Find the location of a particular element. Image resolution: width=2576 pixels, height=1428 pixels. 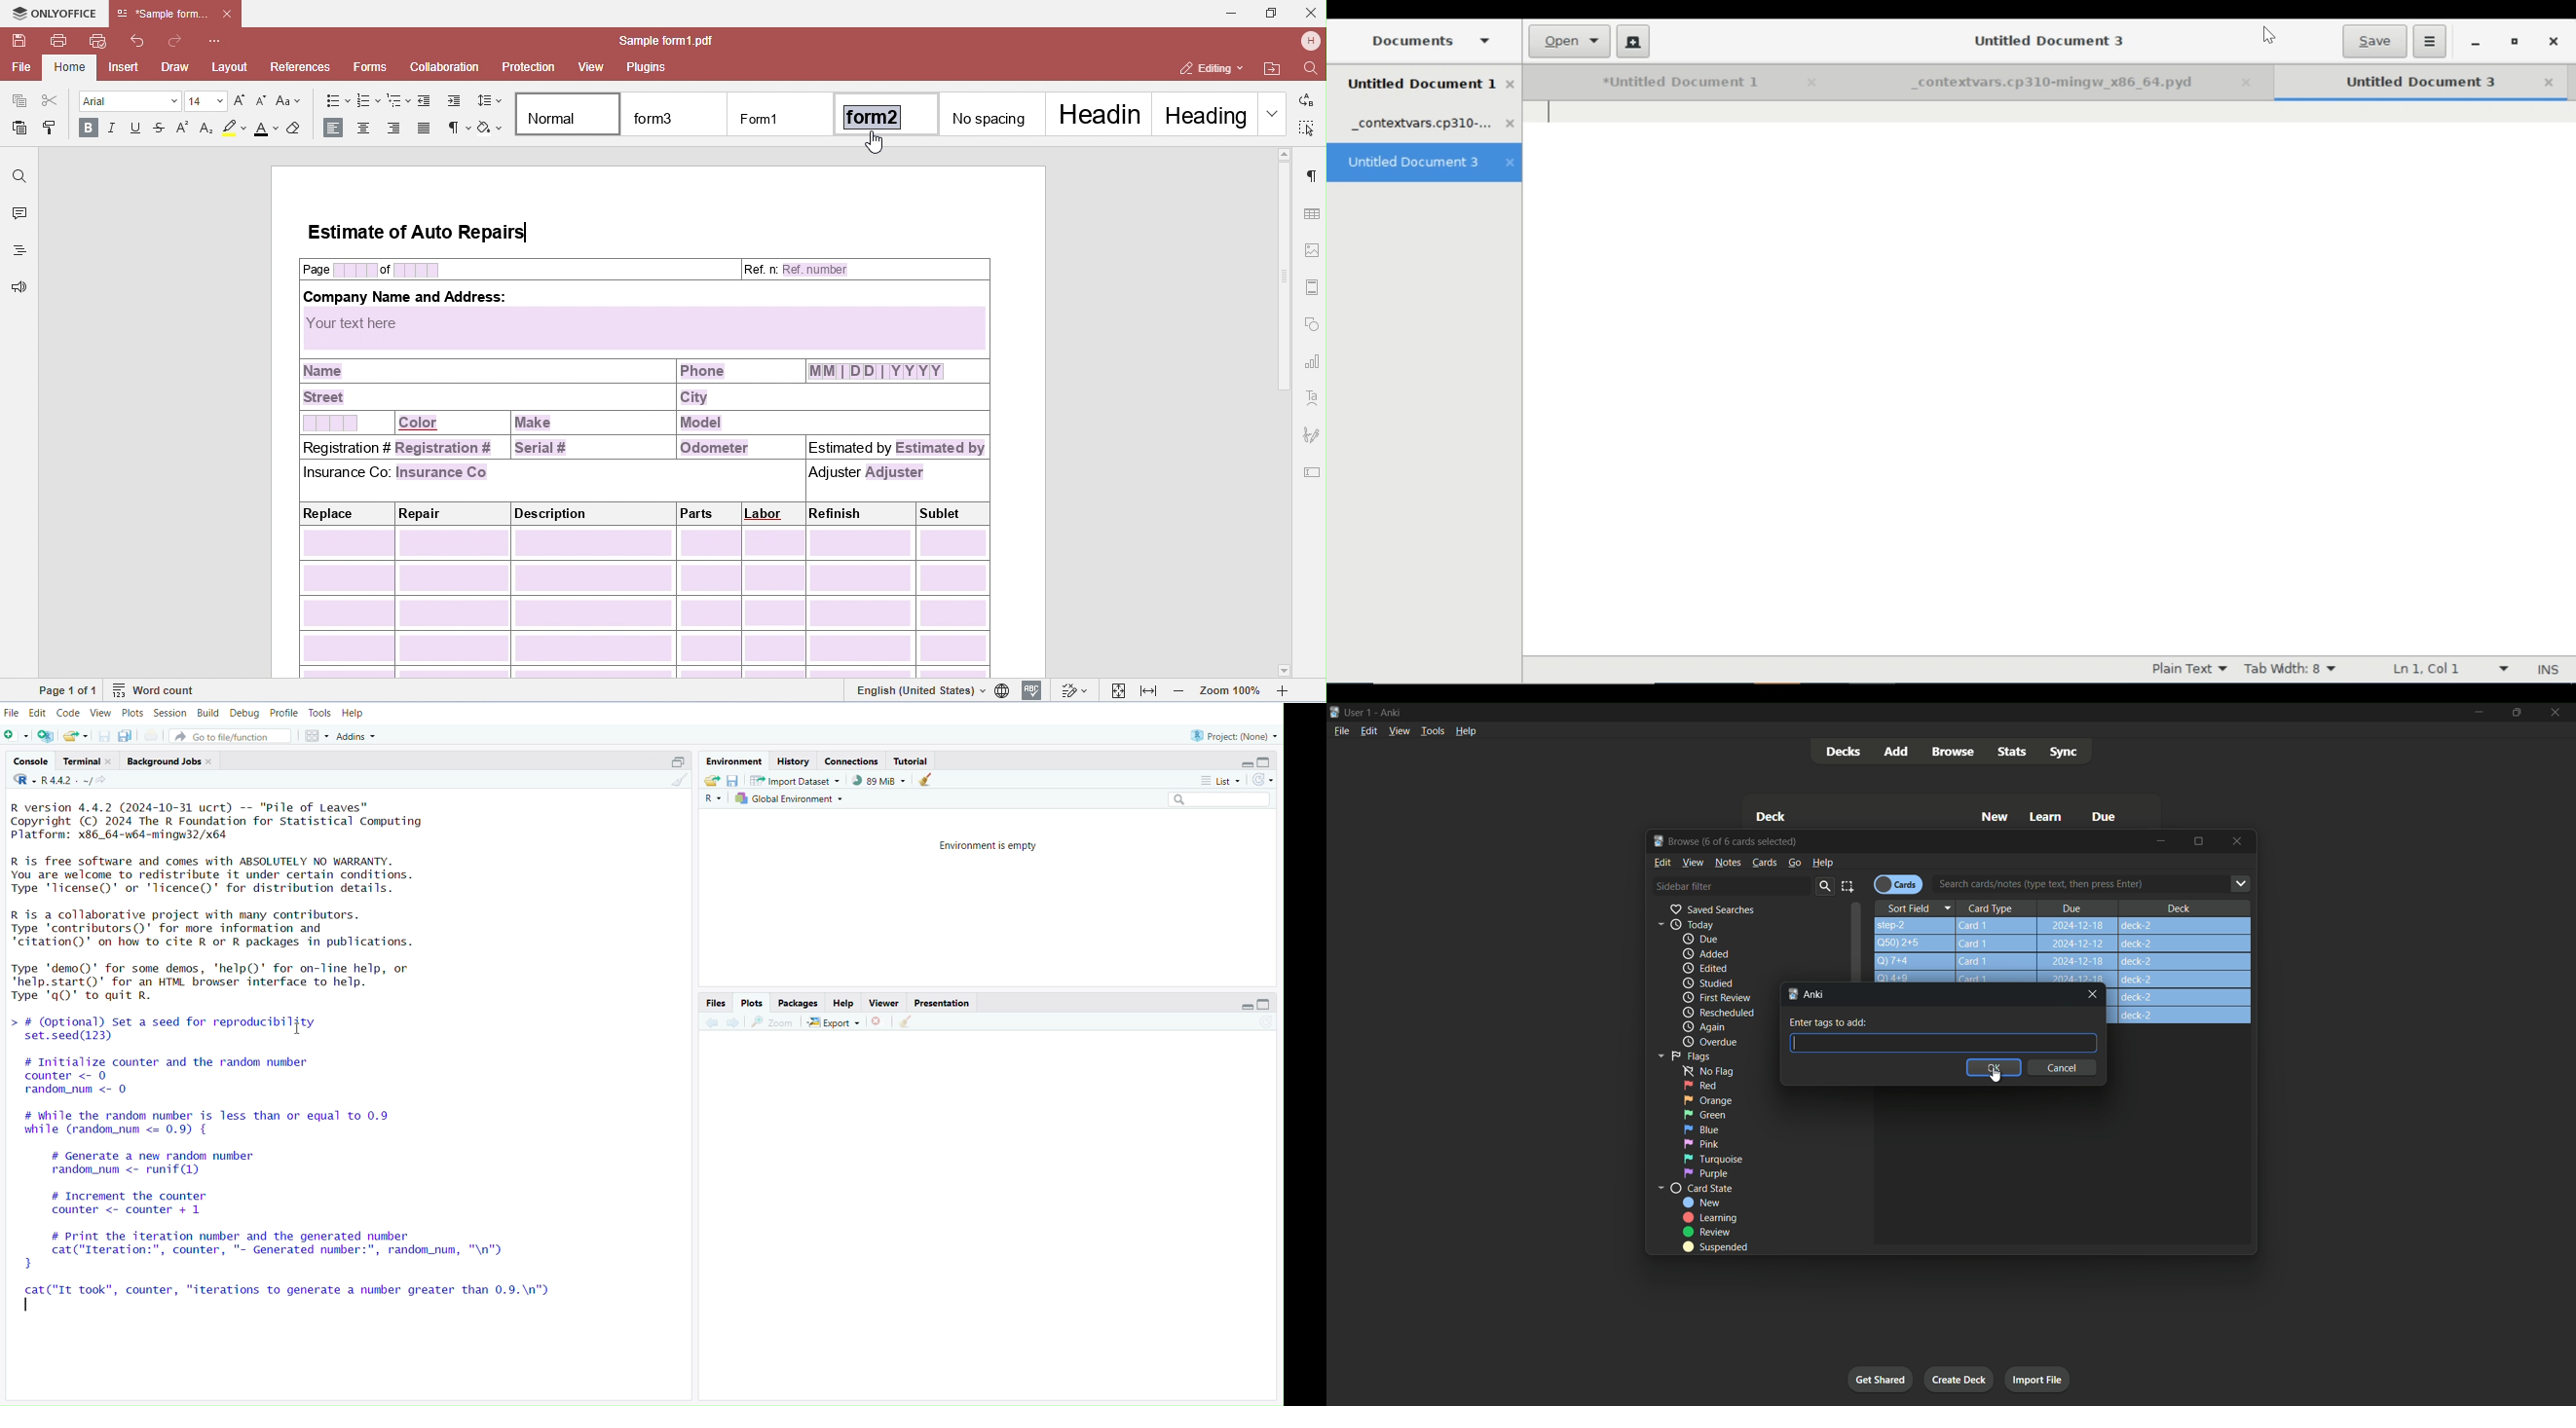

Get started is located at coordinates (1881, 1379).